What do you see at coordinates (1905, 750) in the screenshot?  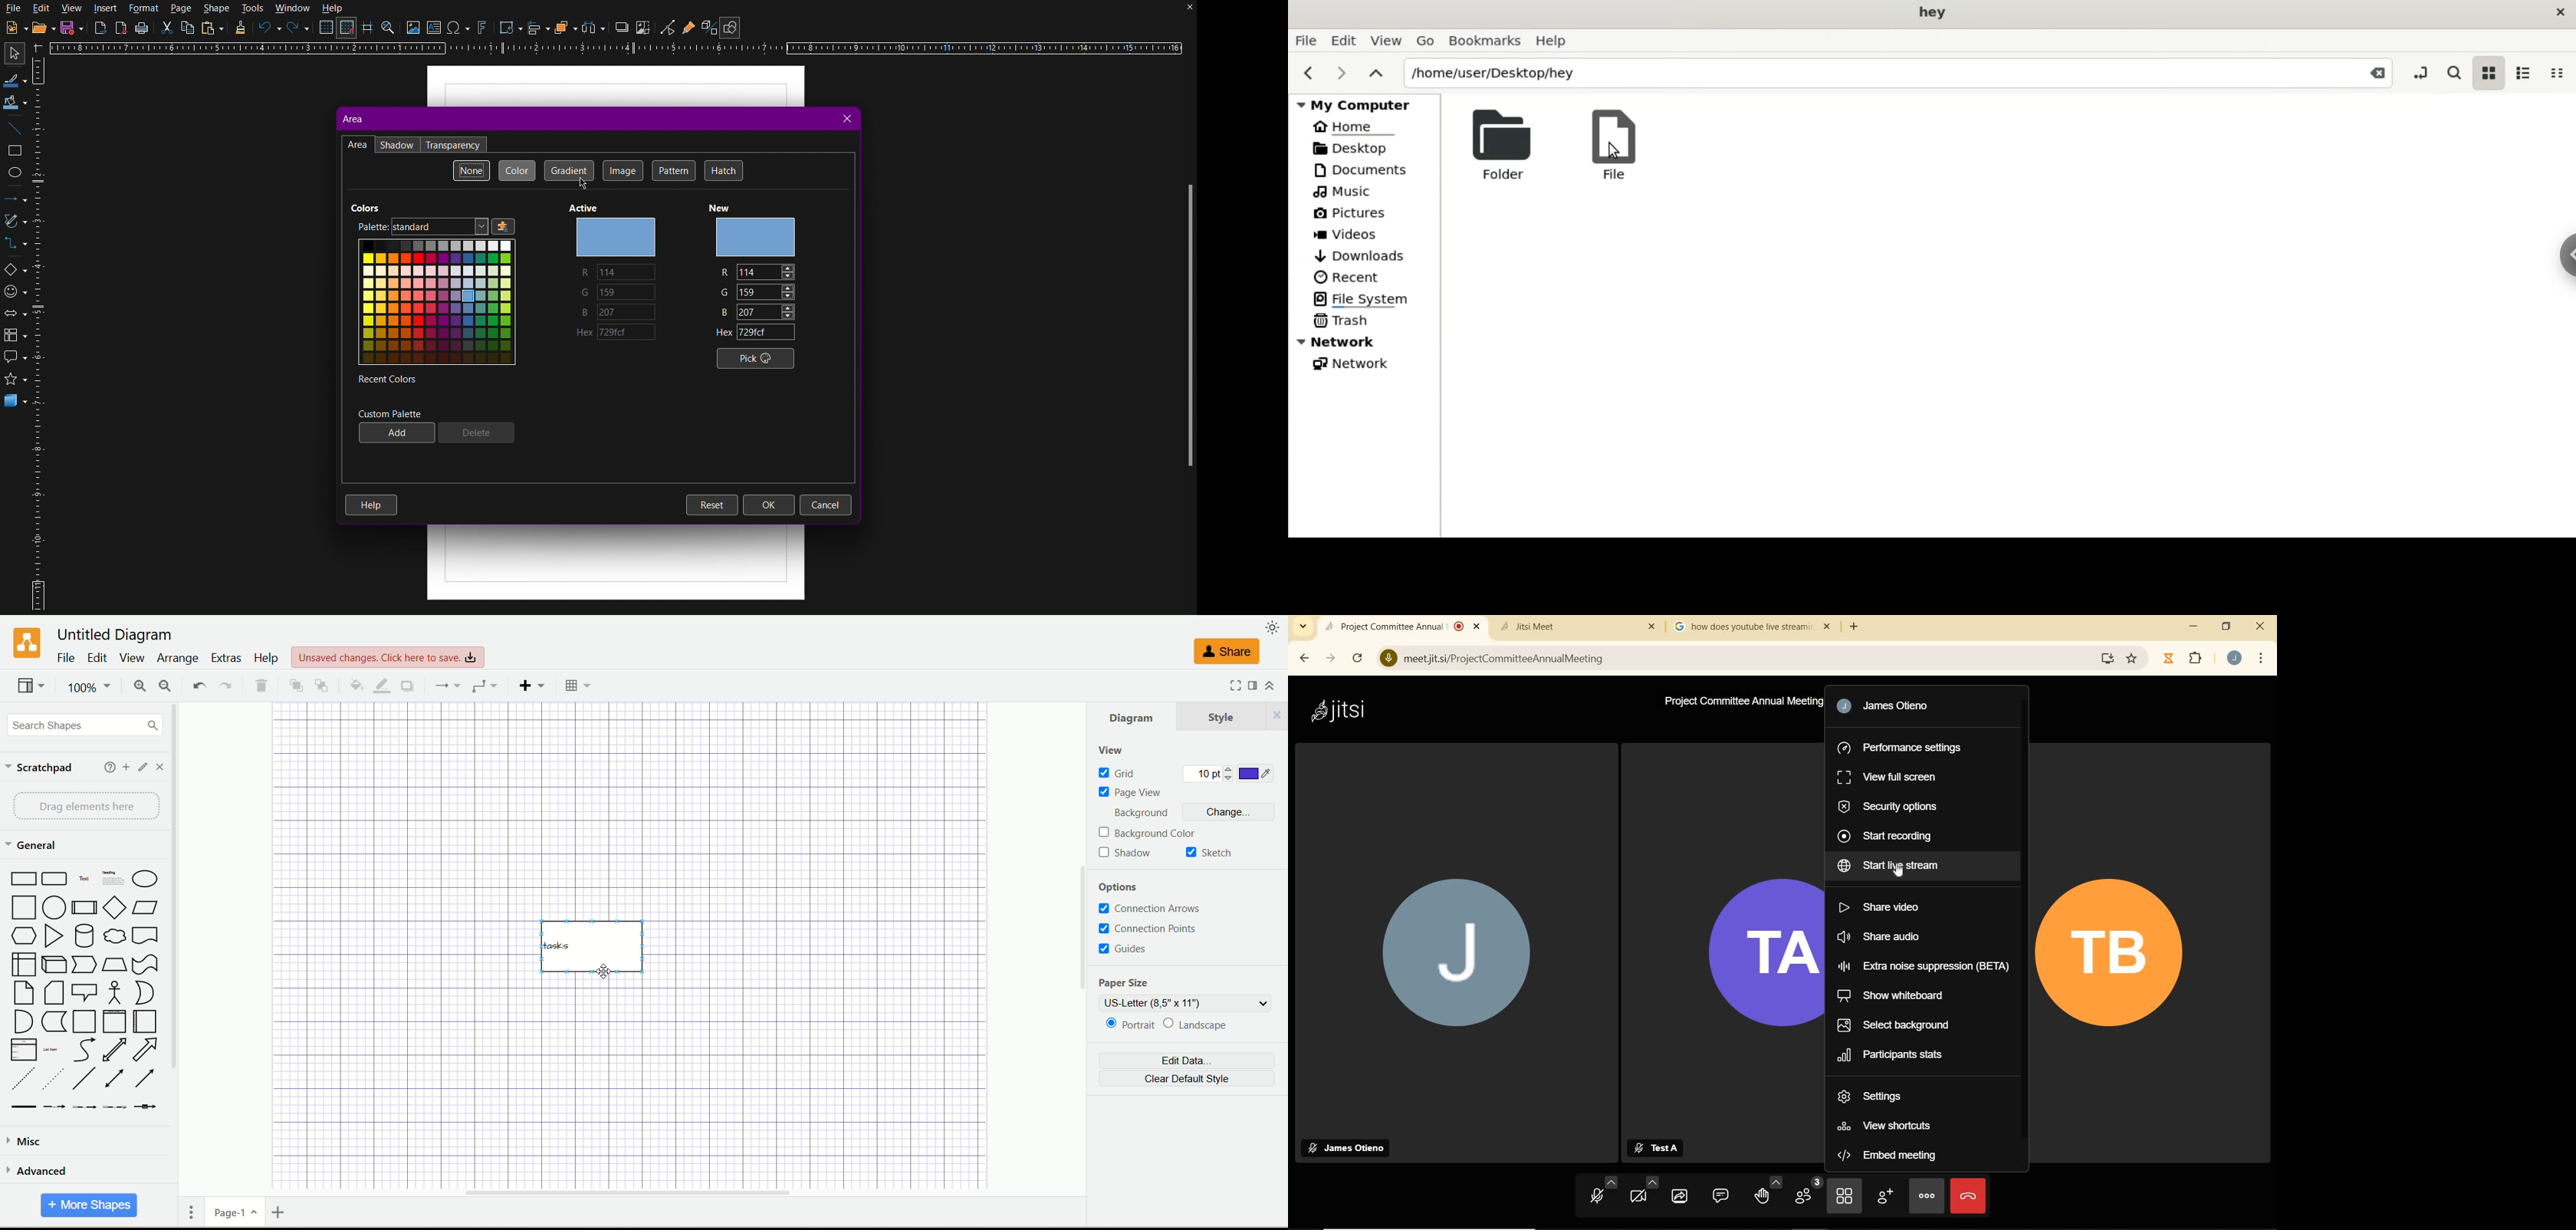 I see `performance settings` at bounding box center [1905, 750].